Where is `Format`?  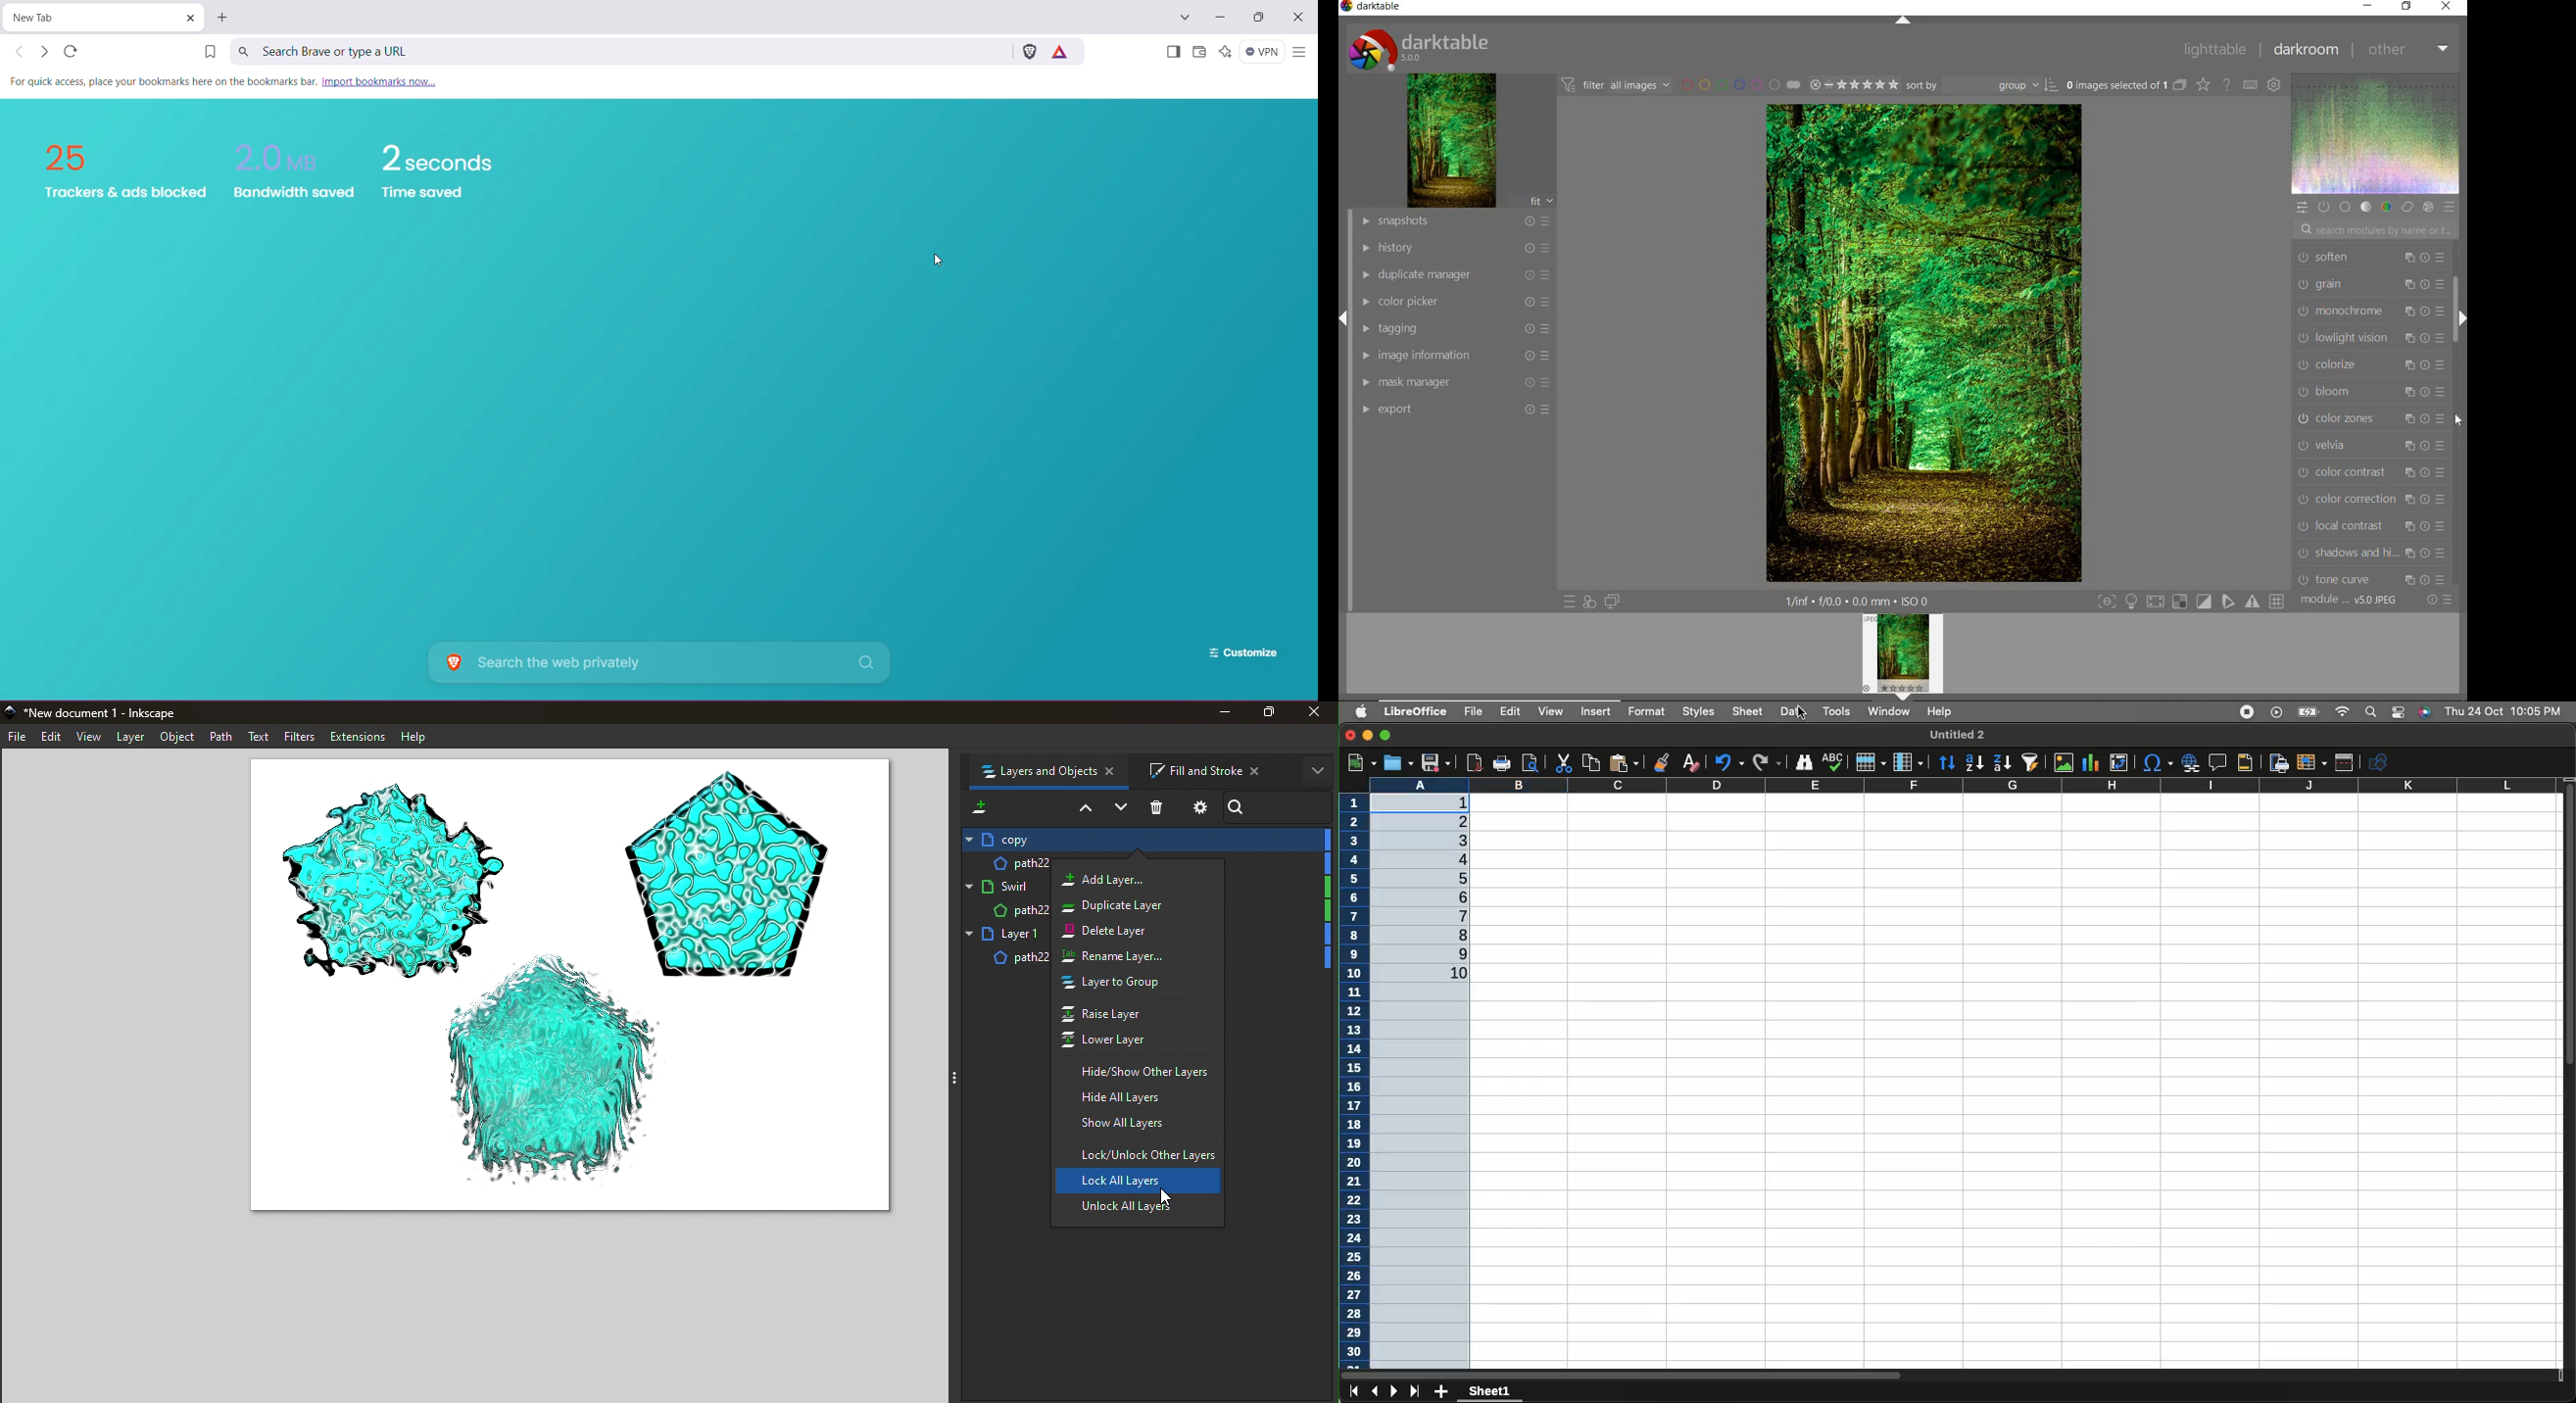 Format is located at coordinates (1647, 710).